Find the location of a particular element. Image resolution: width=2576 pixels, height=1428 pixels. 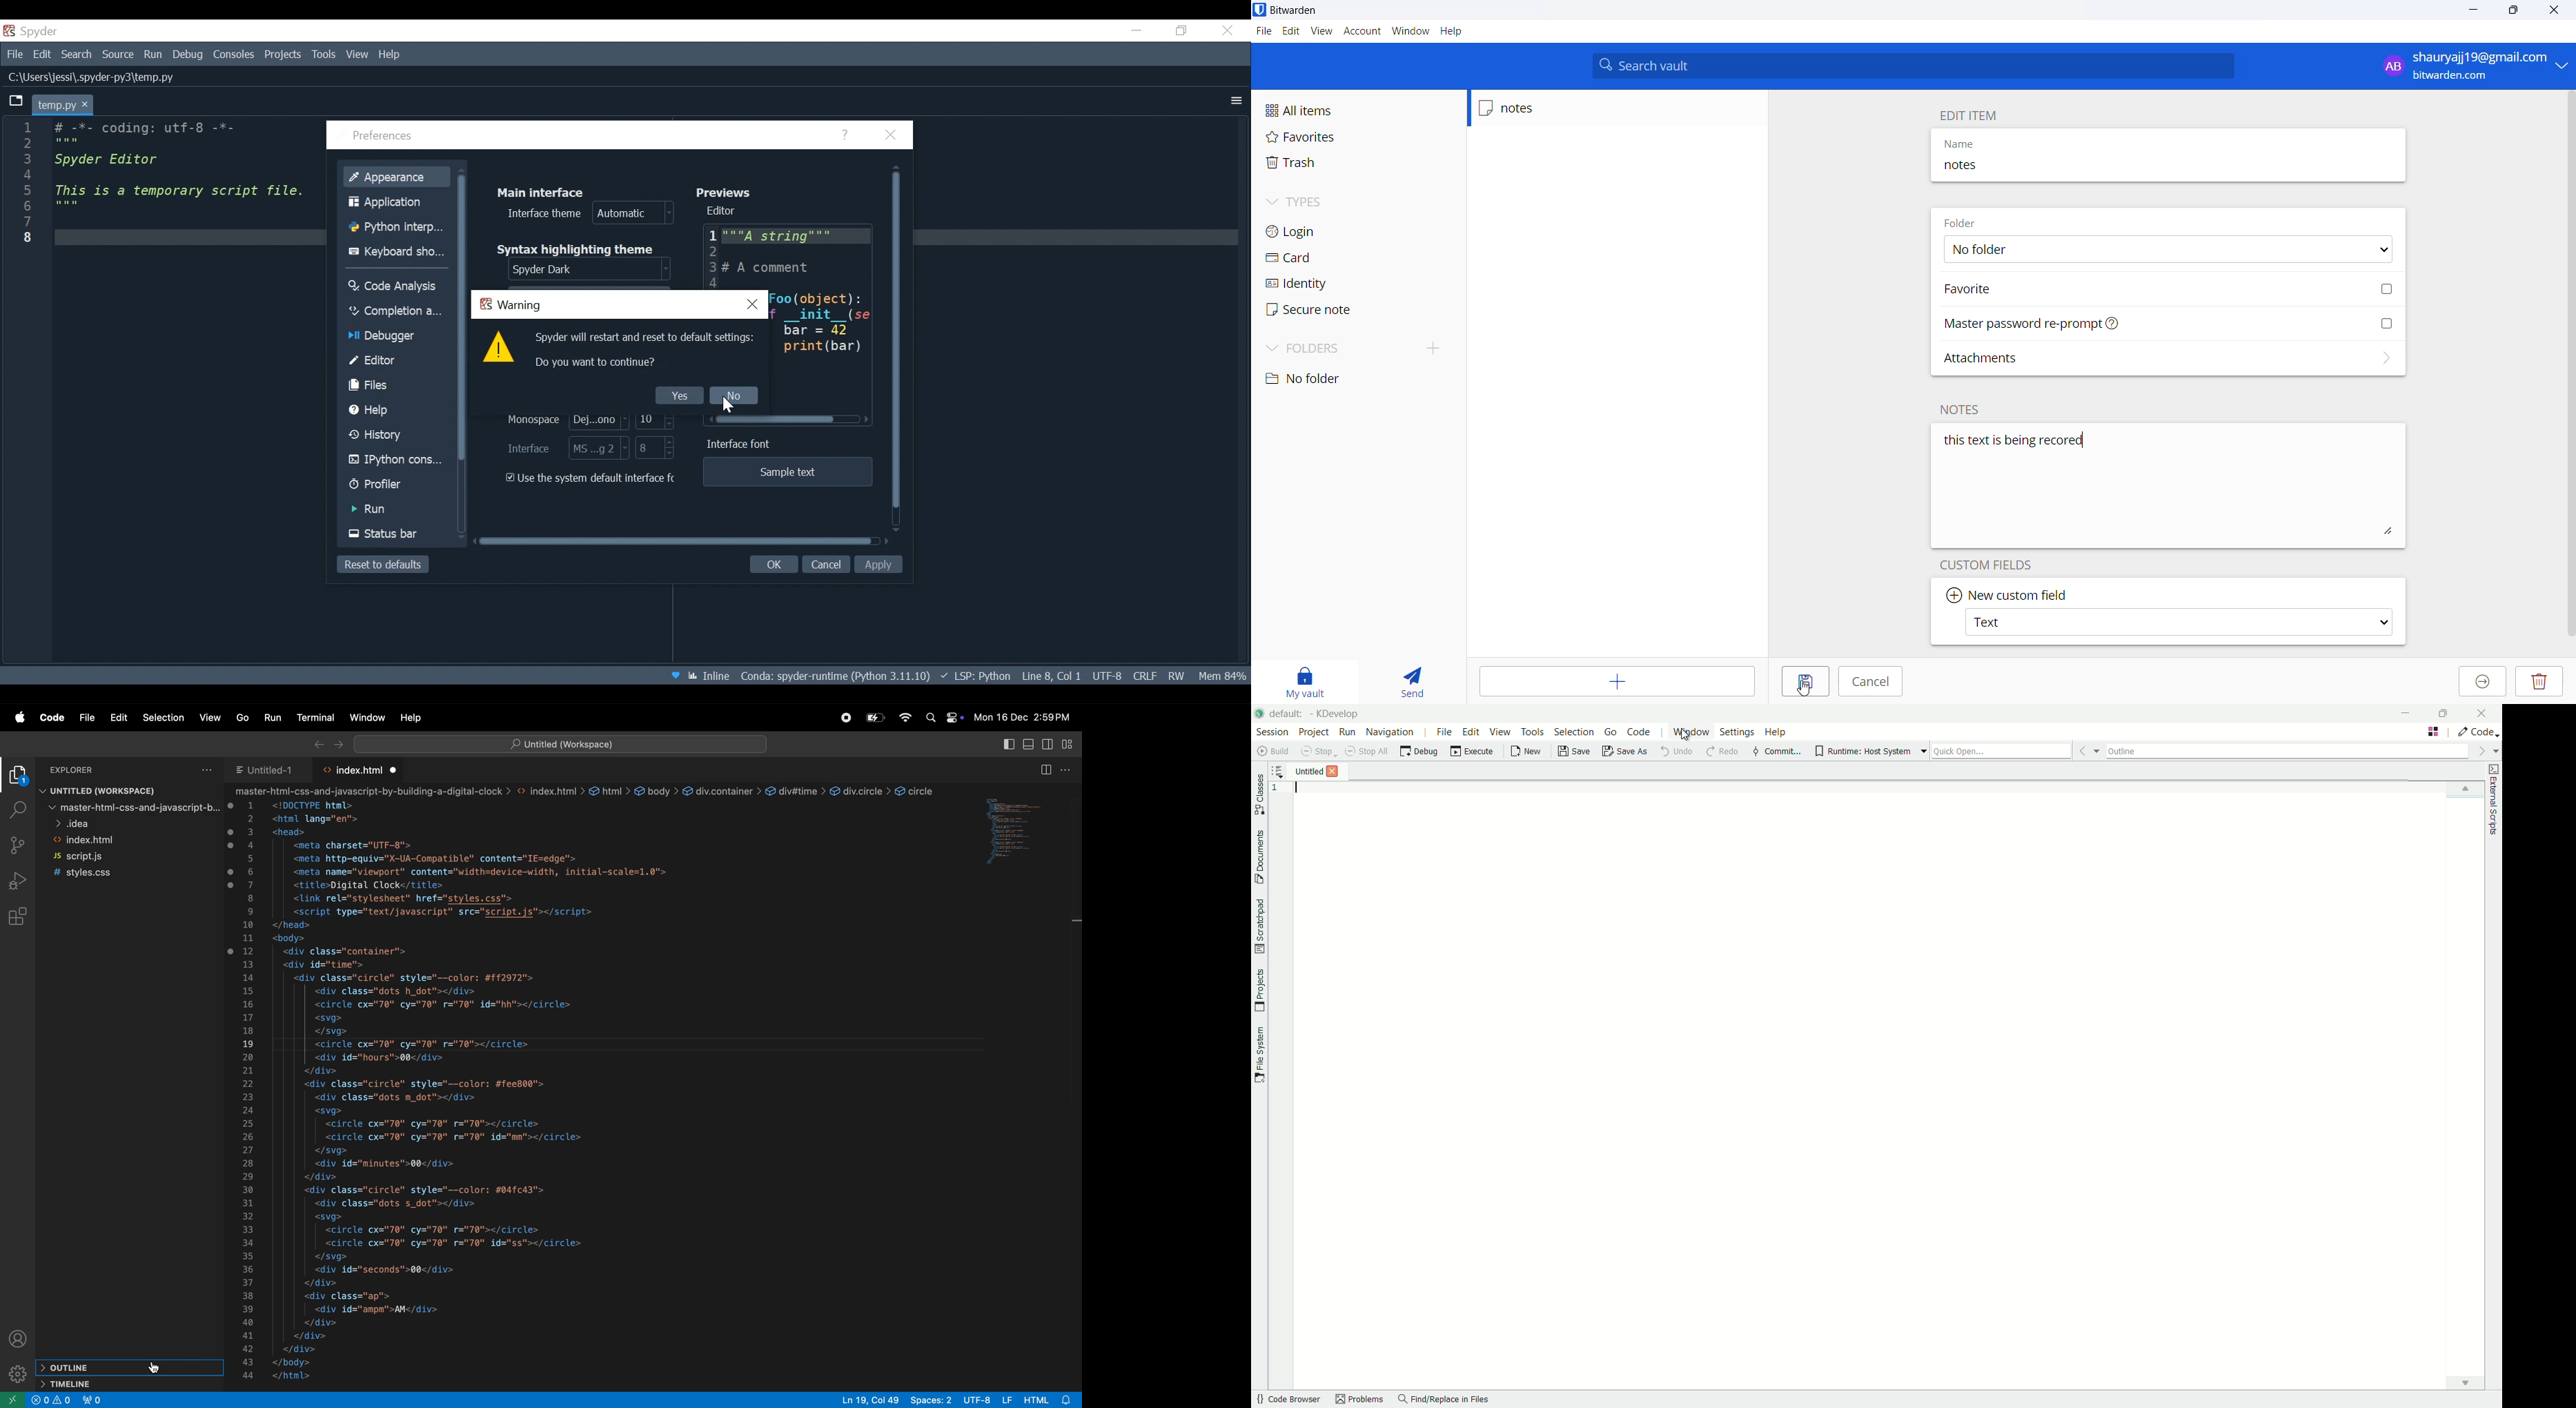

Warning is located at coordinates (510, 306).